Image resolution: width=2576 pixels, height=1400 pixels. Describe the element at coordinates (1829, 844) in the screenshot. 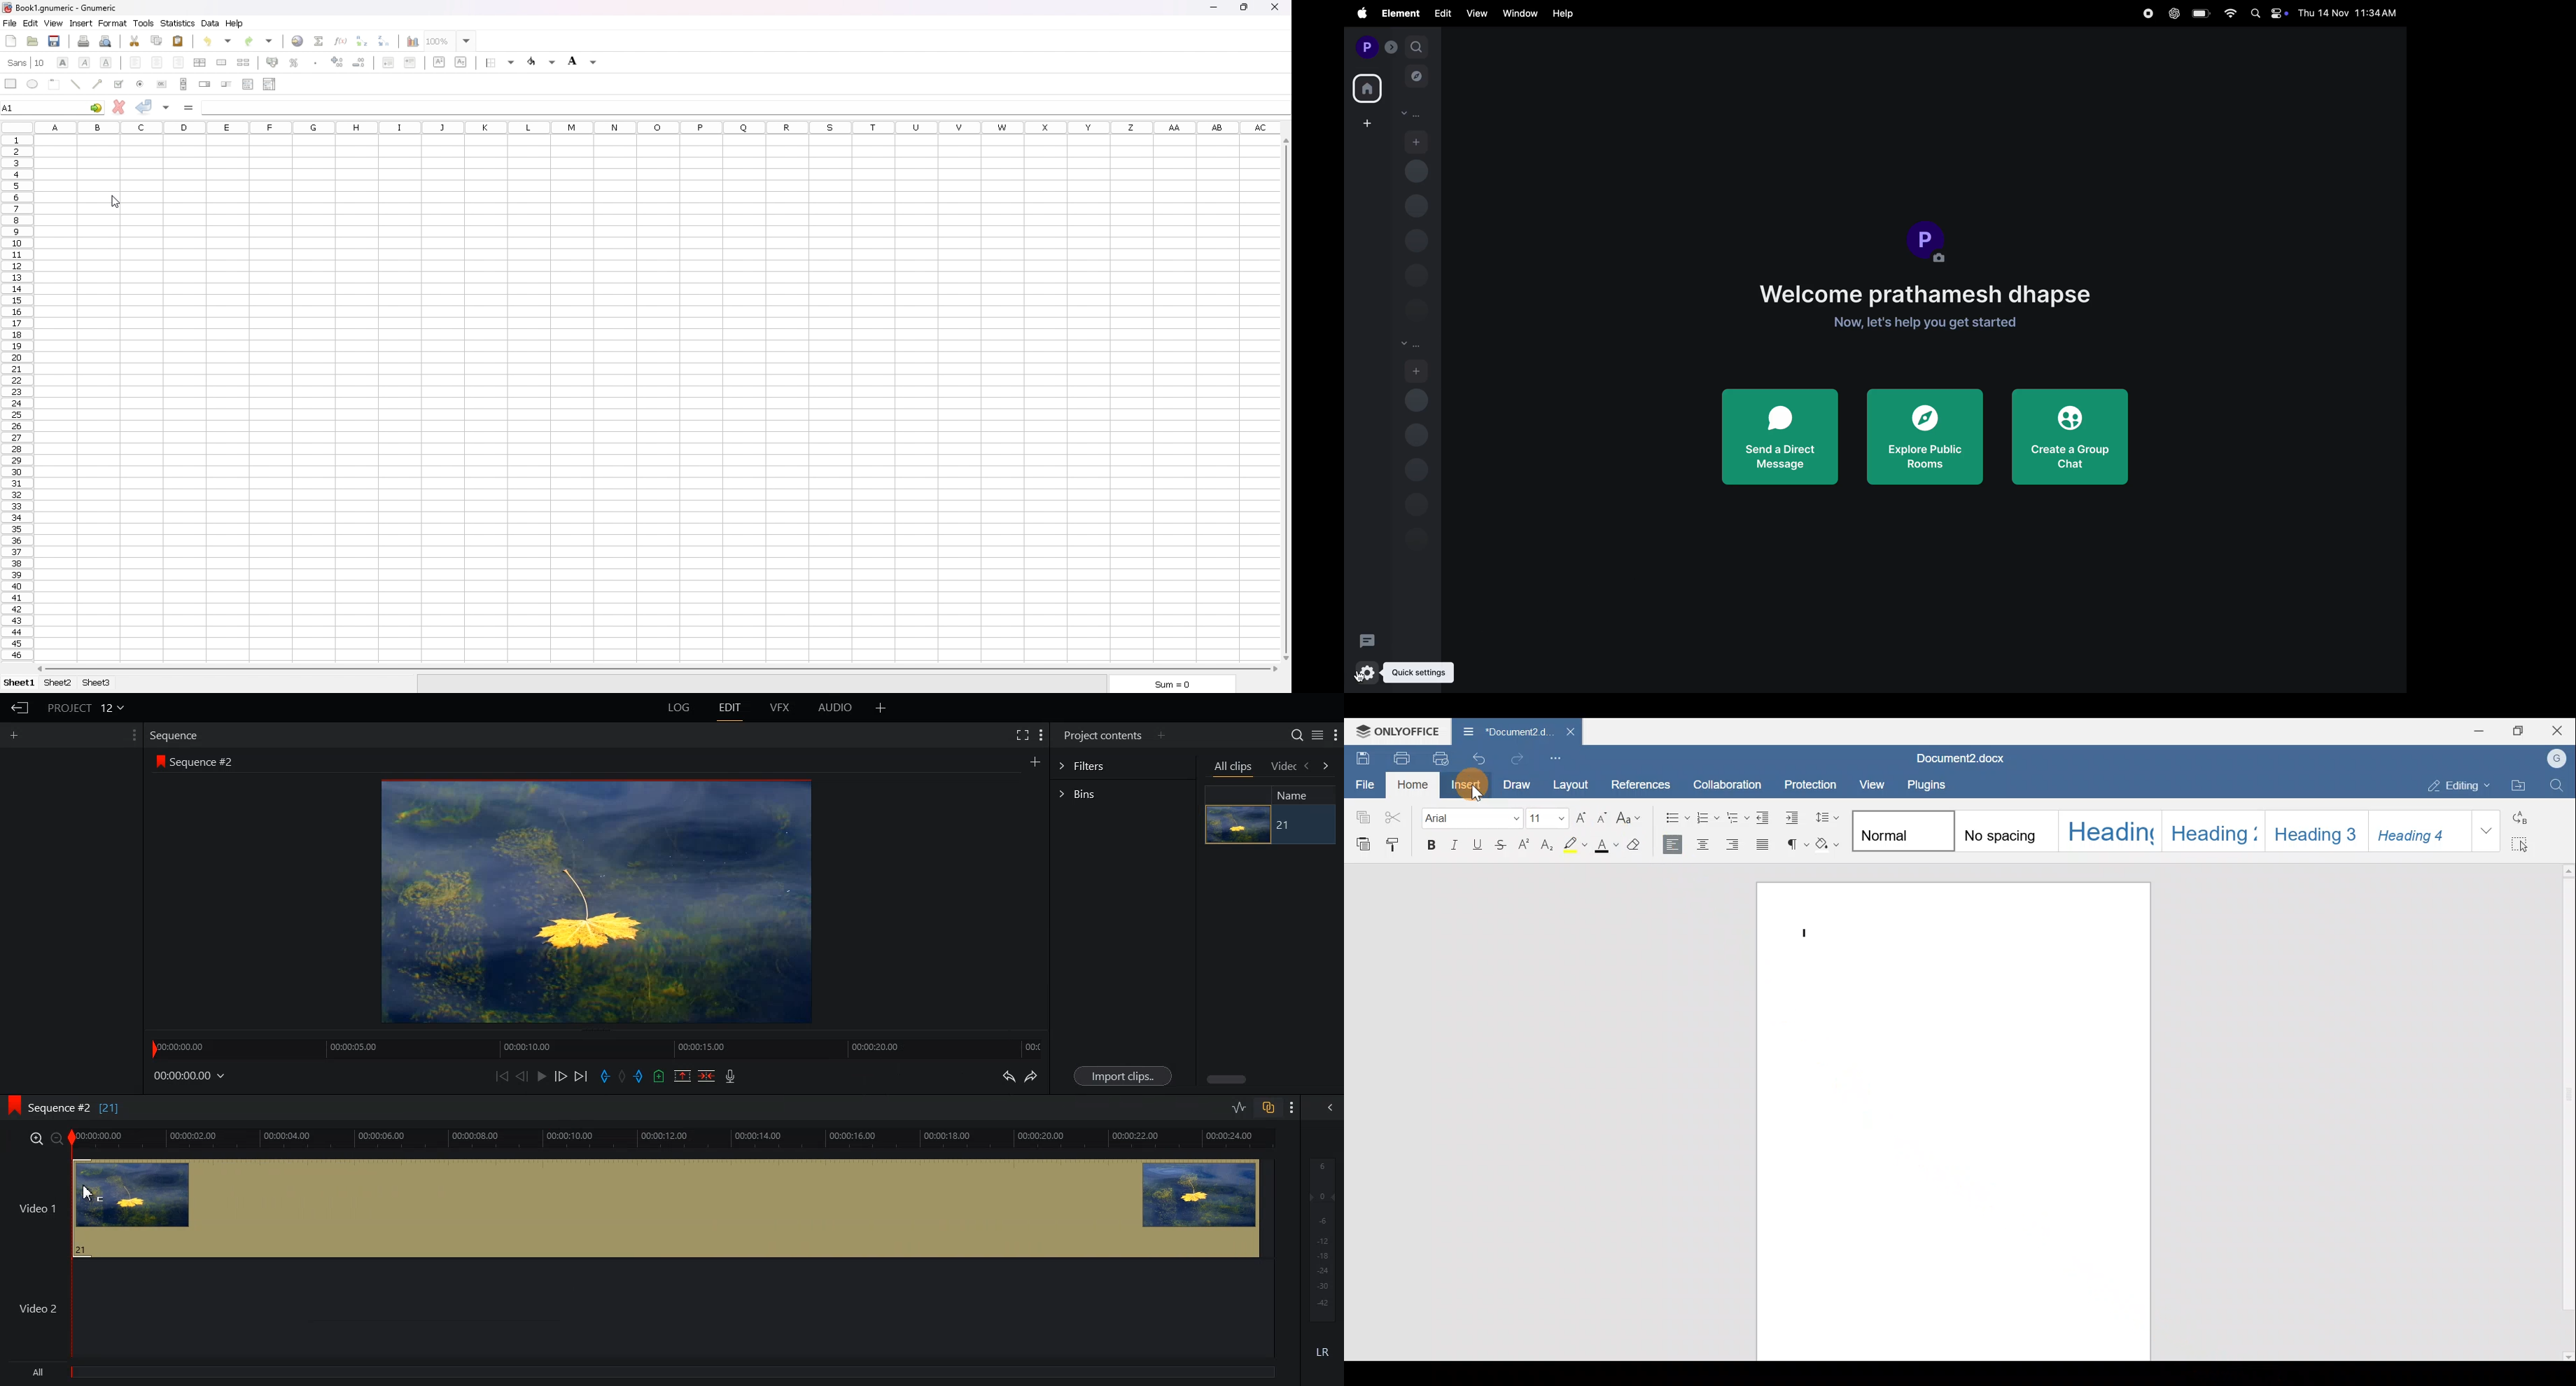

I see `Shading` at that location.